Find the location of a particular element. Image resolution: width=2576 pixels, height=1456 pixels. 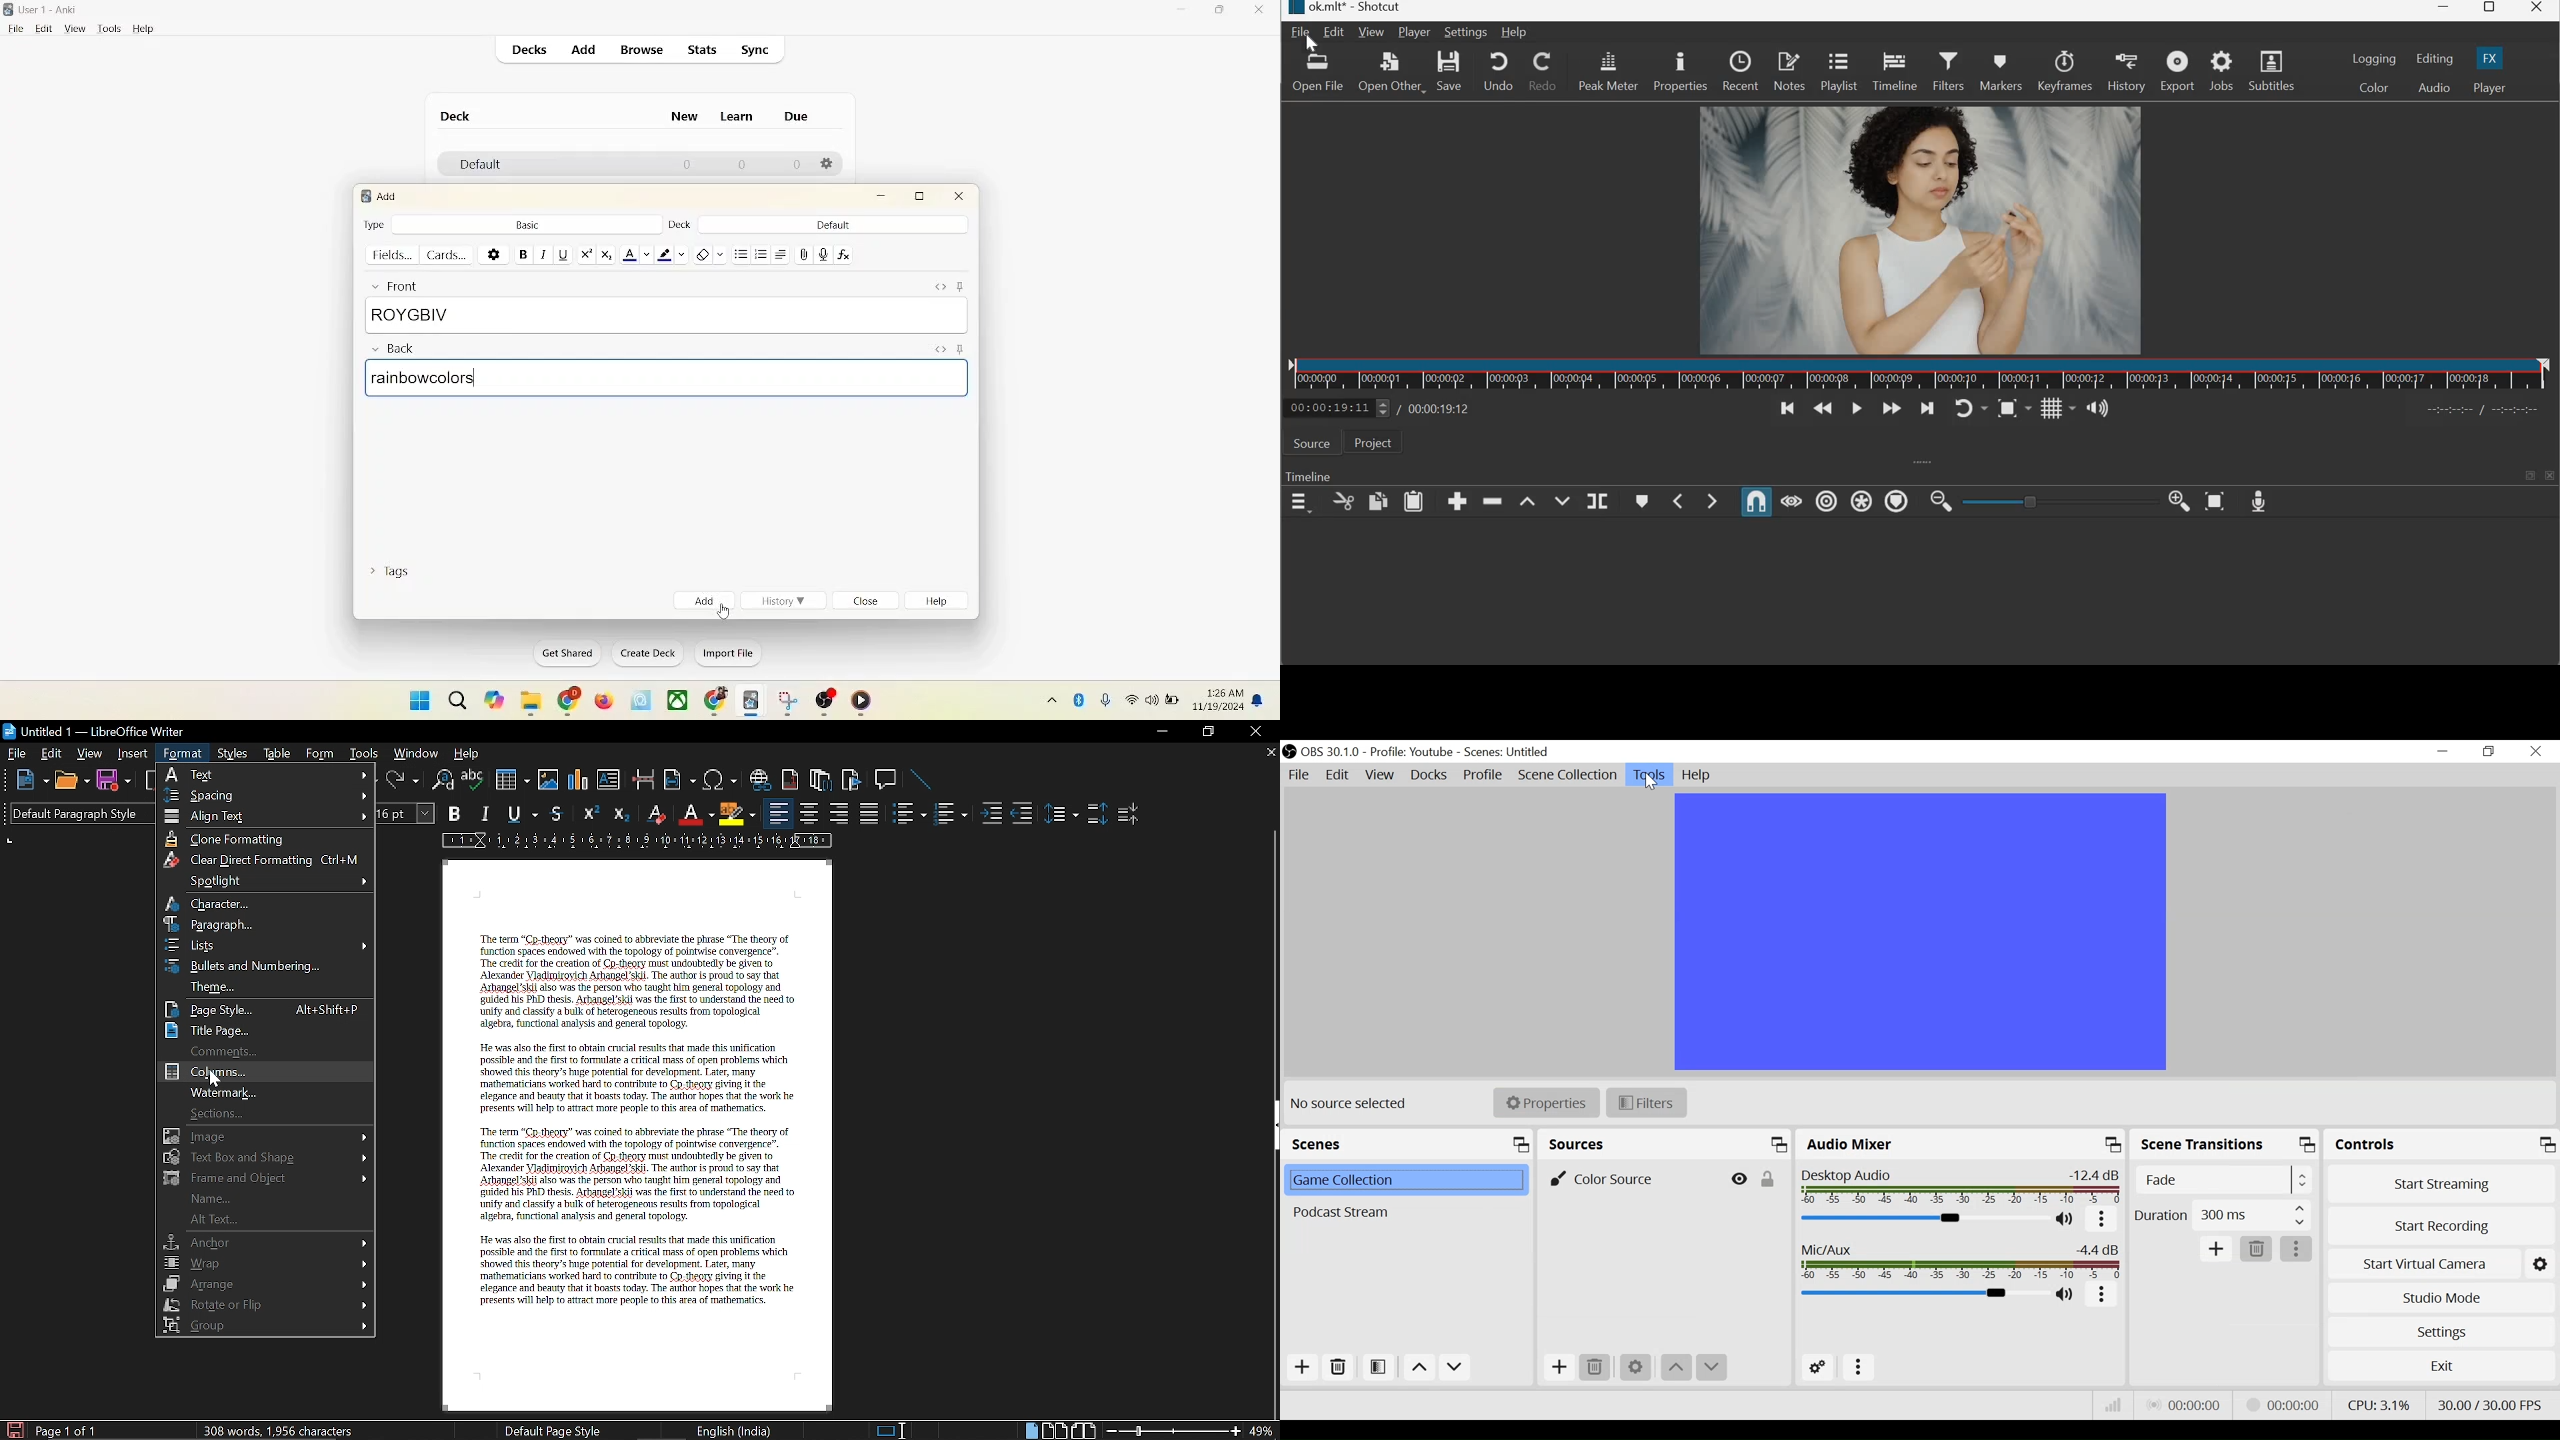

Watermark is located at coordinates (263, 1092).